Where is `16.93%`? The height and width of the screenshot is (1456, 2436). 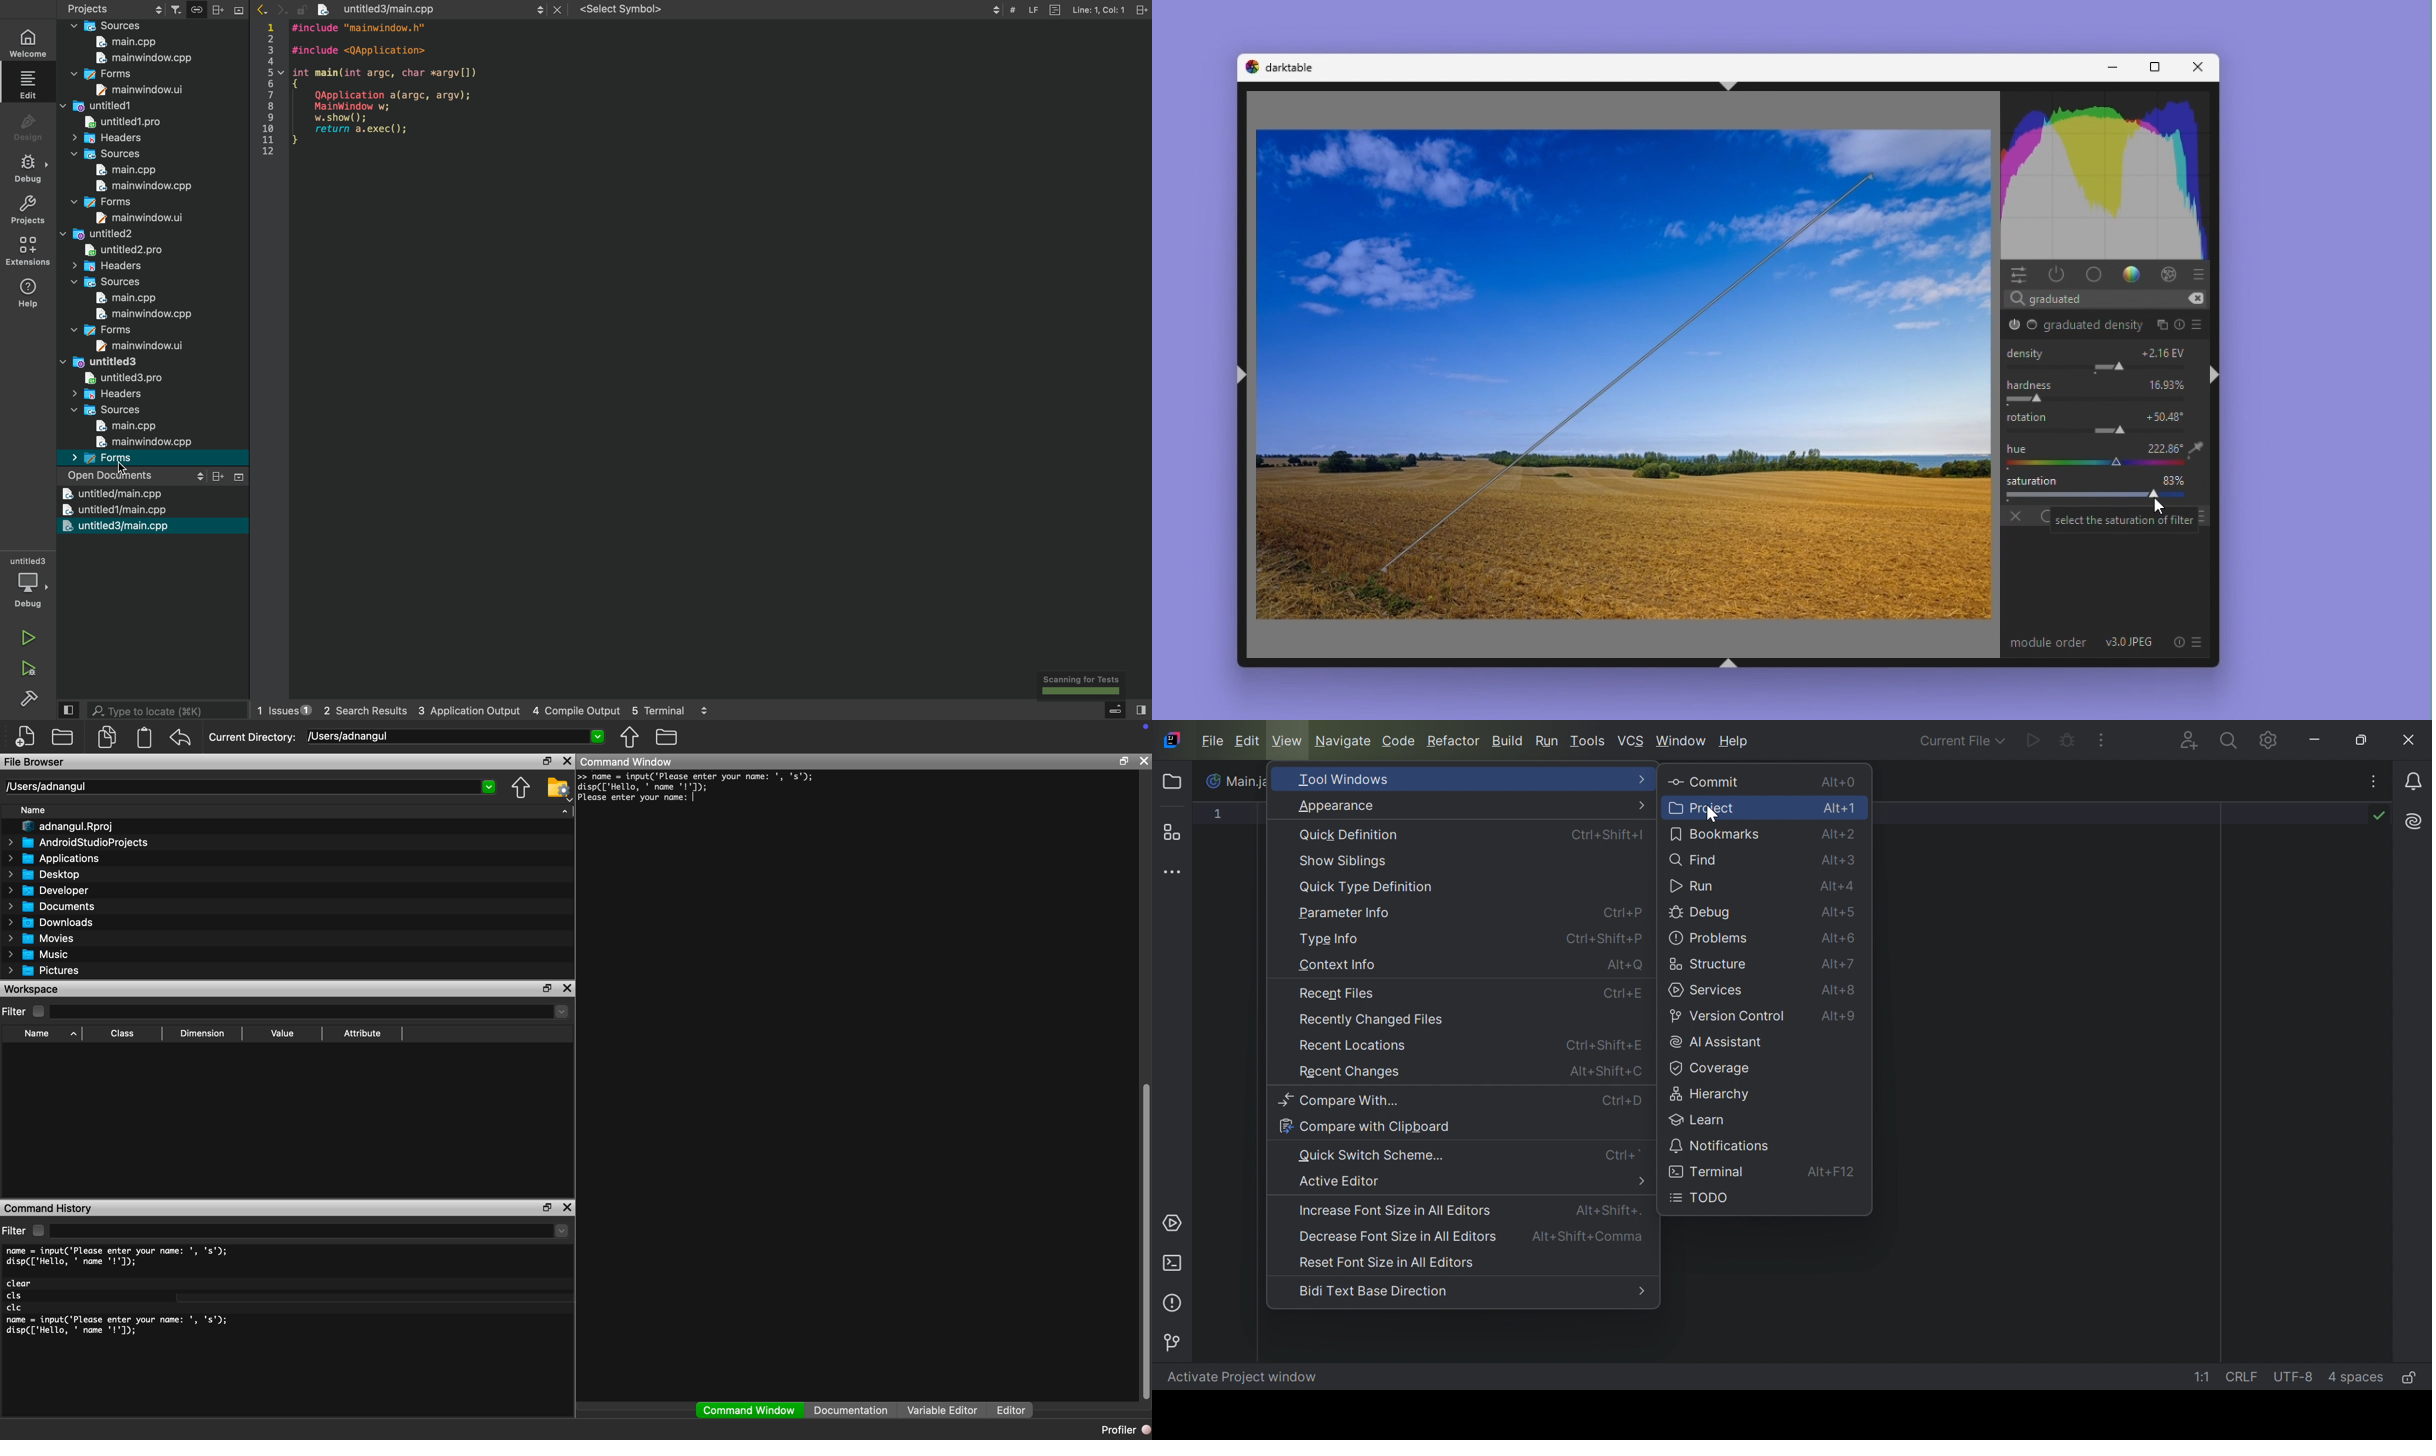
16.93% is located at coordinates (2163, 384).